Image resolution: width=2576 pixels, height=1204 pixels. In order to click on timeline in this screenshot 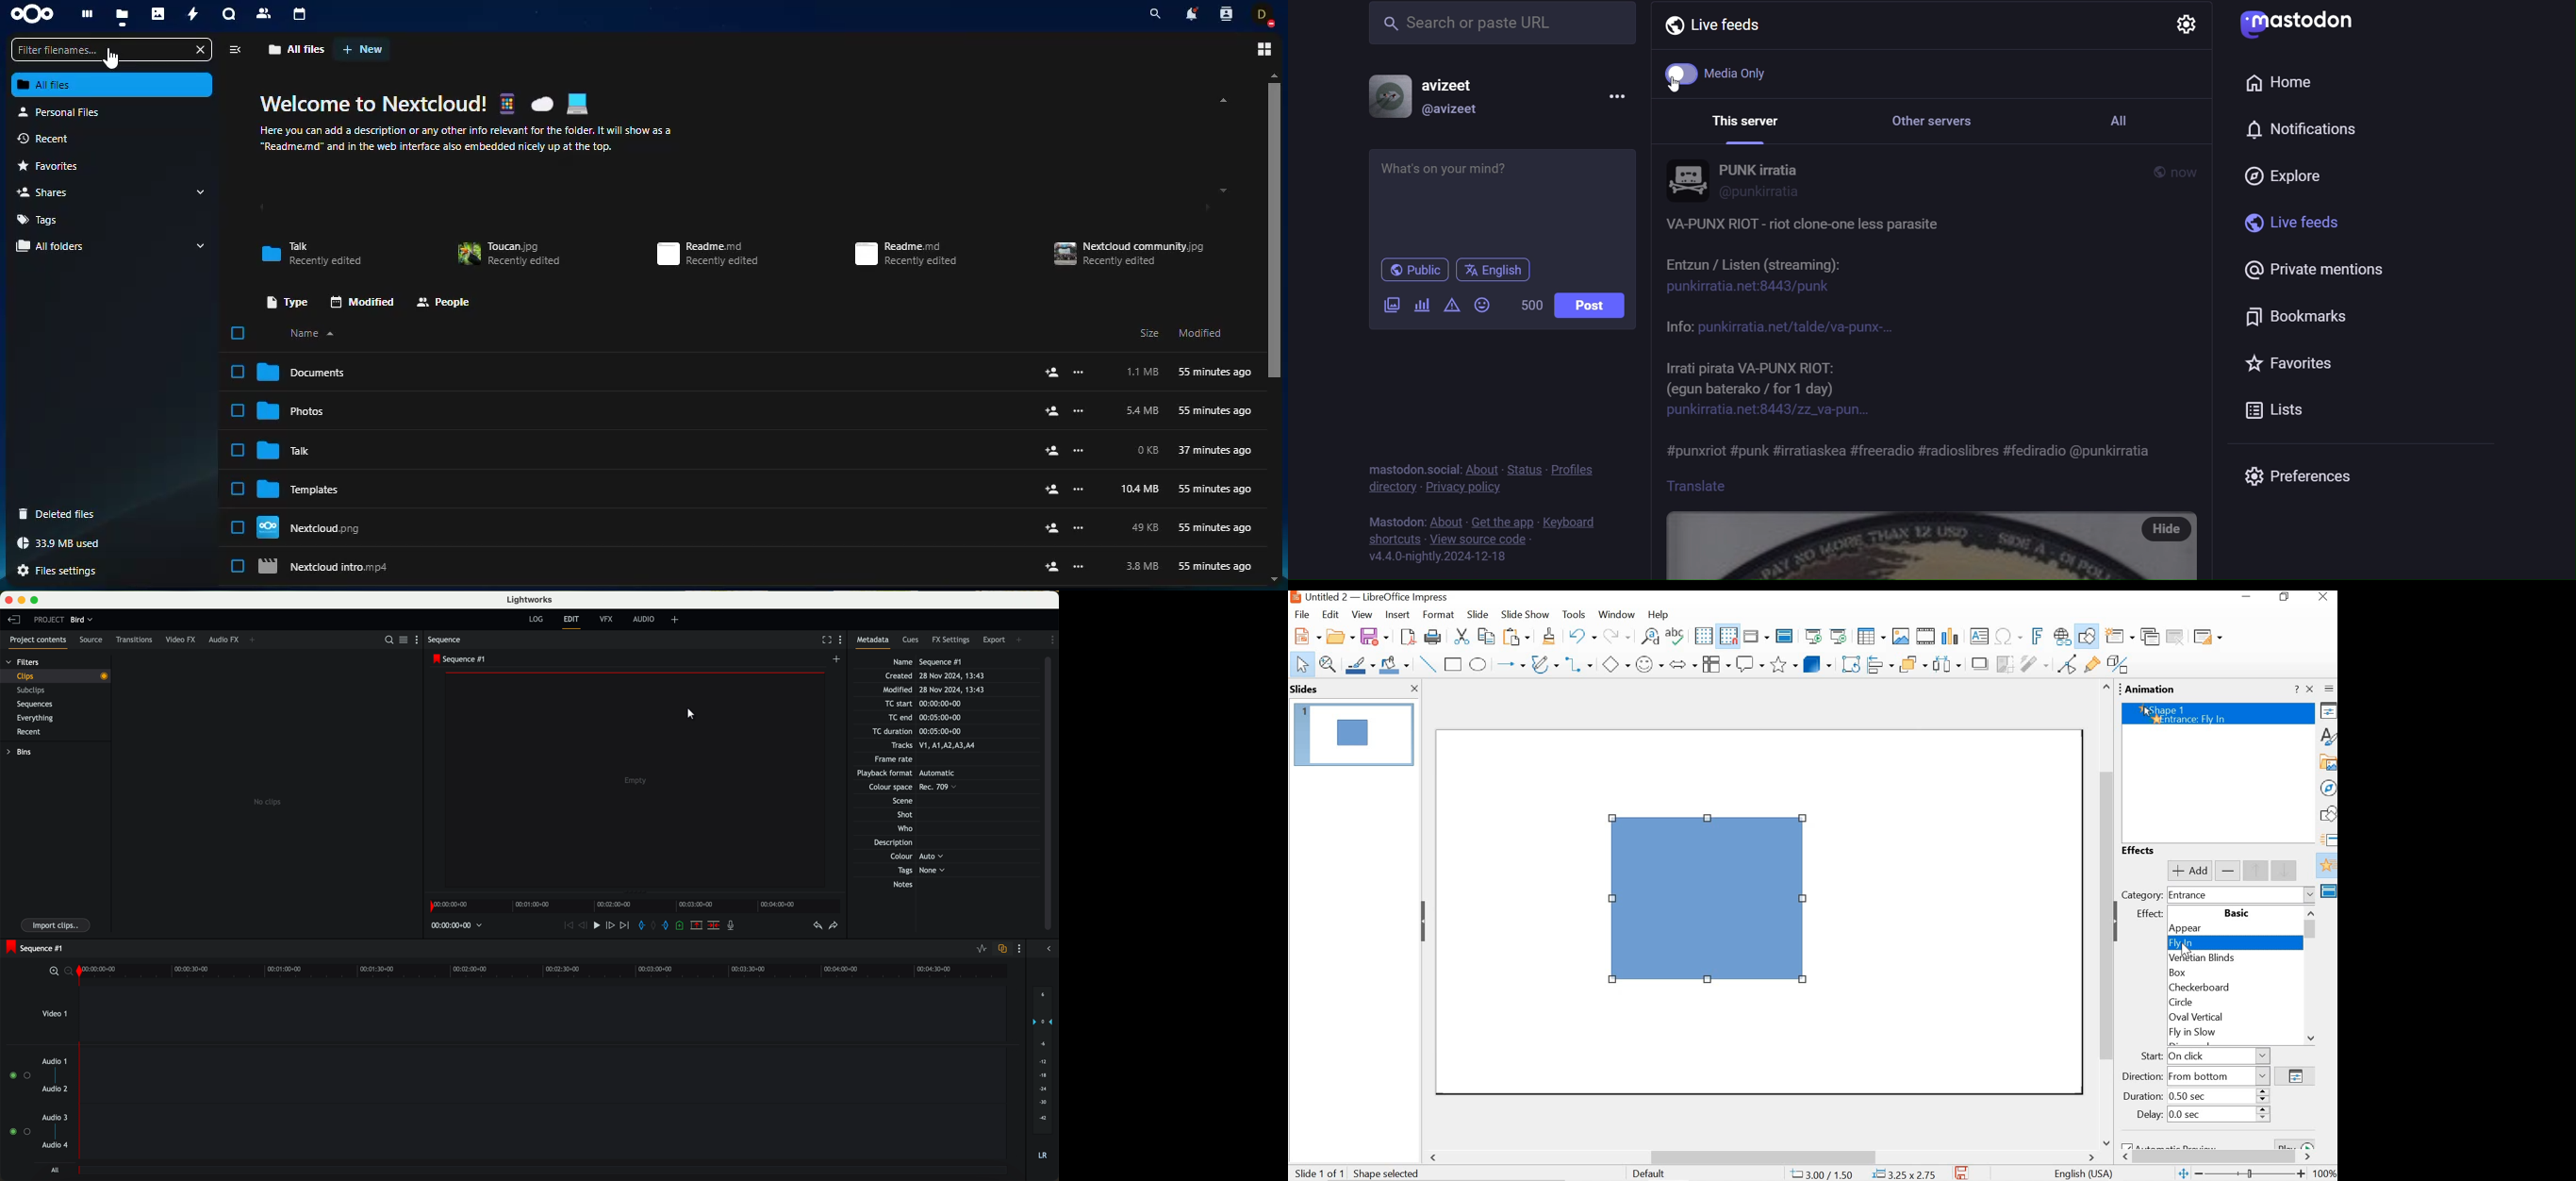, I will do `click(634, 906)`.